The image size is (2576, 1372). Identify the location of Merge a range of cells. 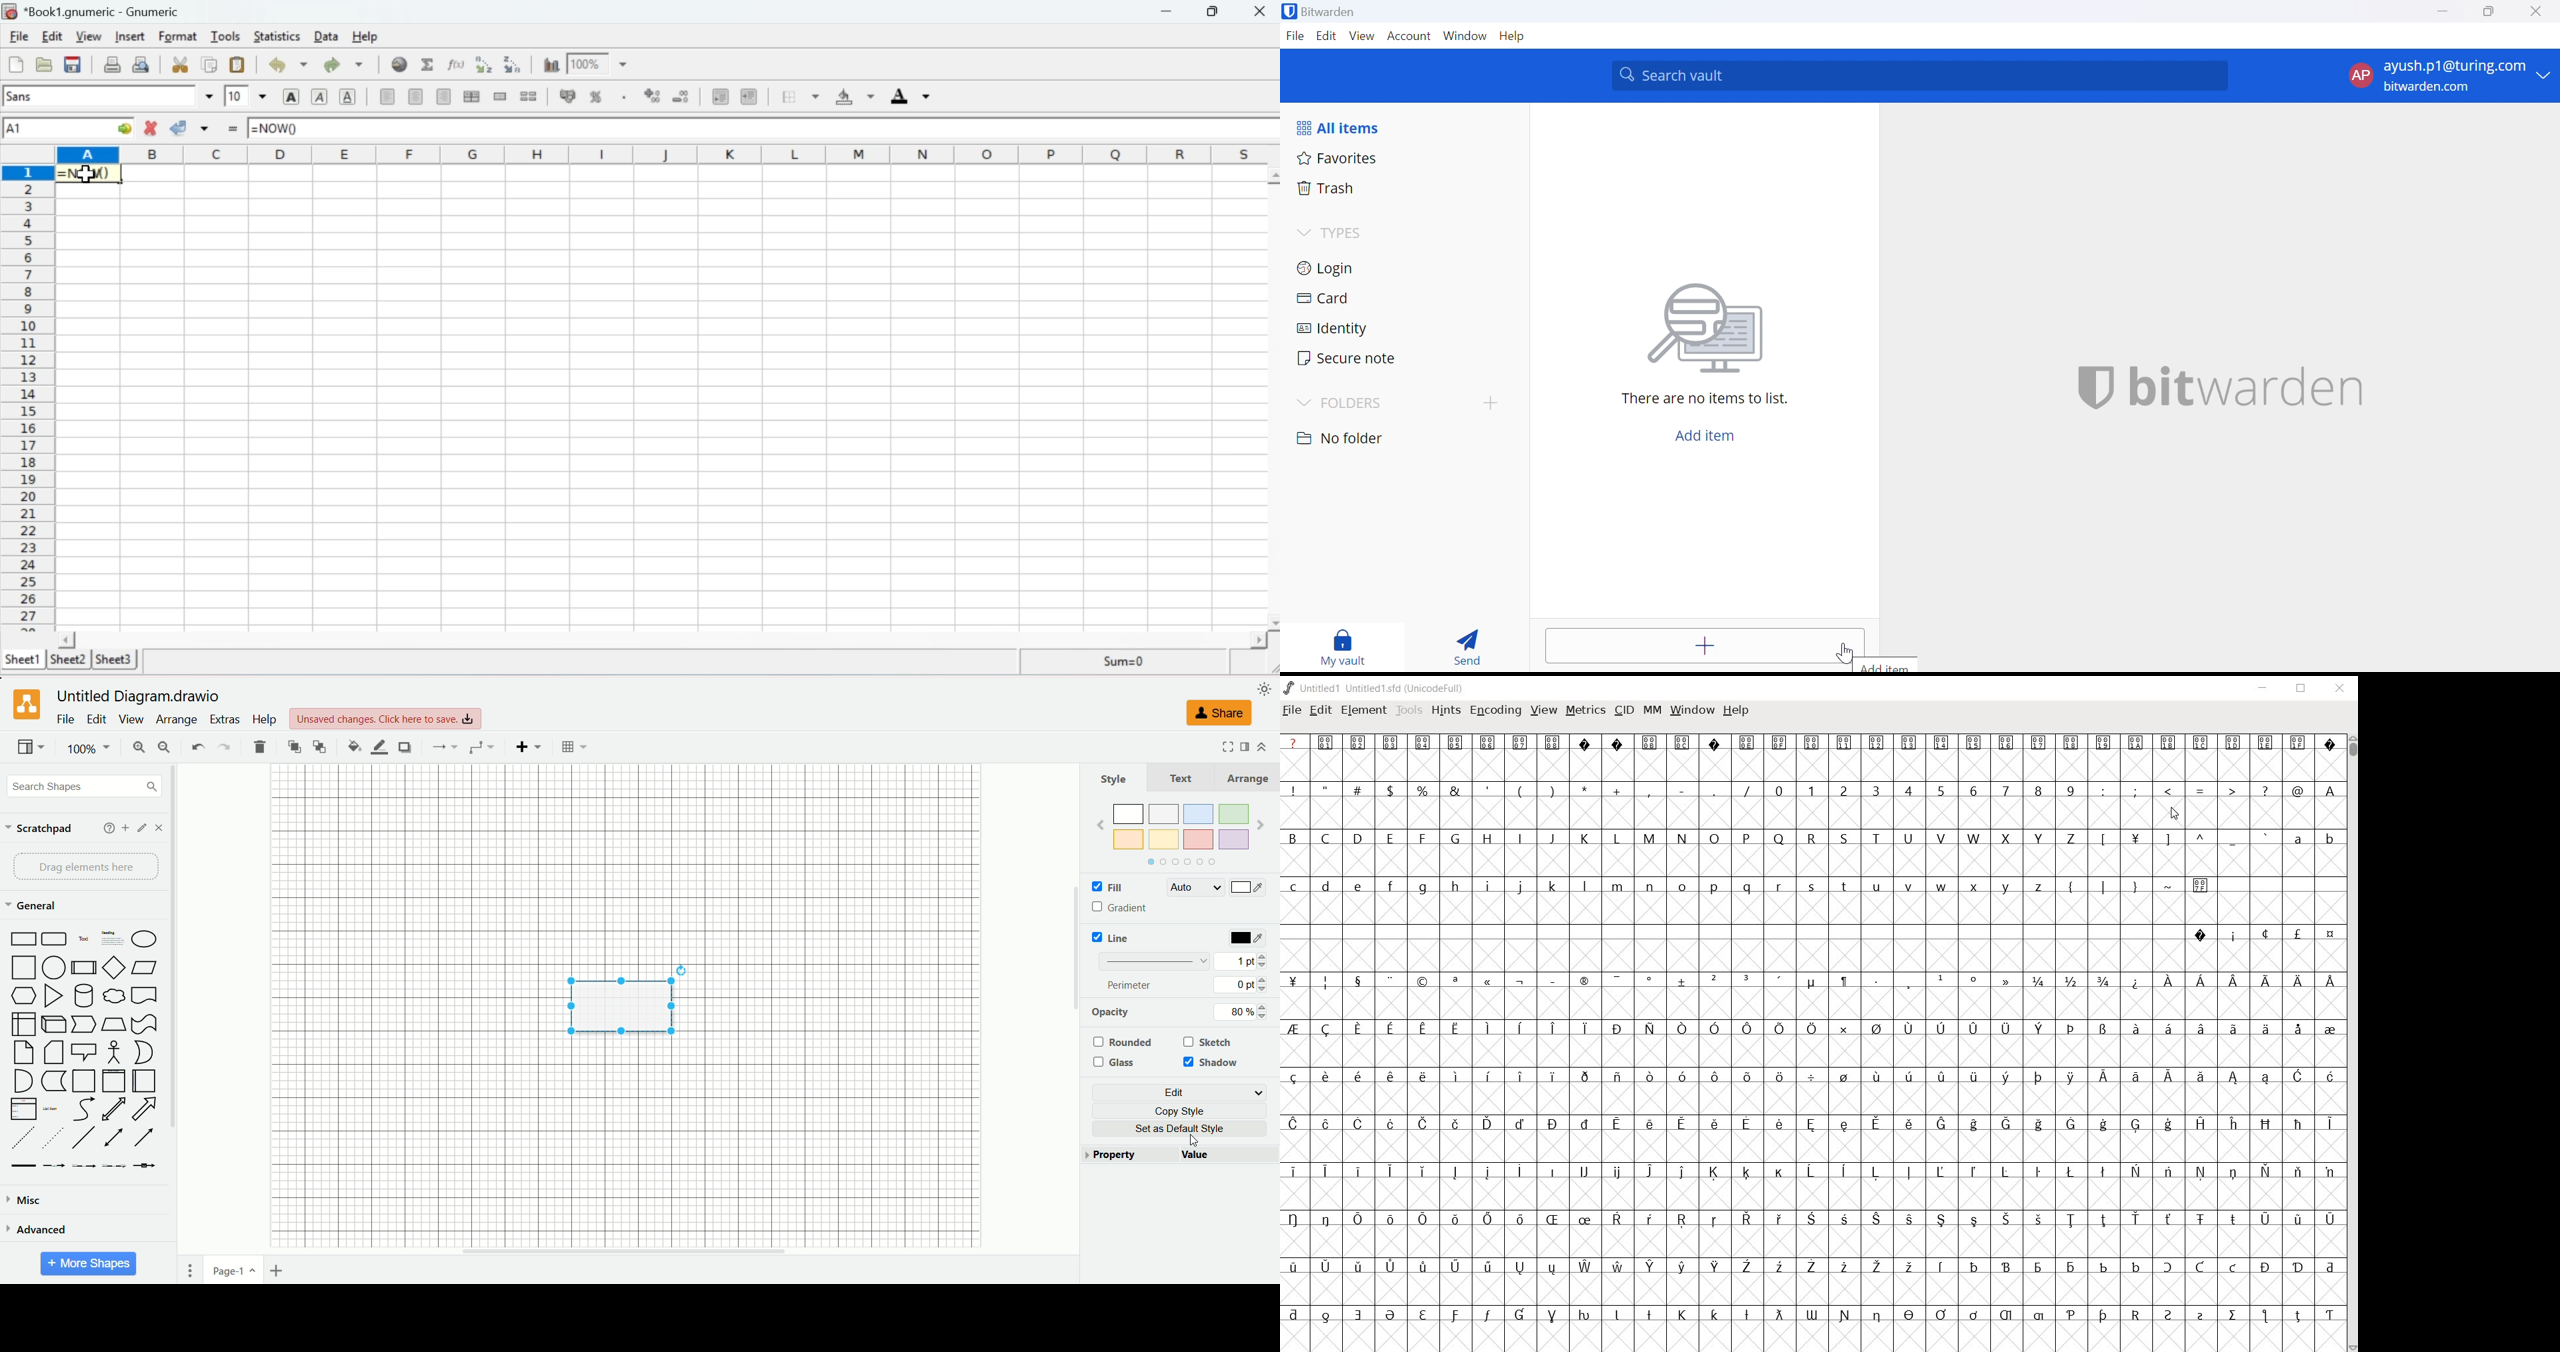
(502, 97).